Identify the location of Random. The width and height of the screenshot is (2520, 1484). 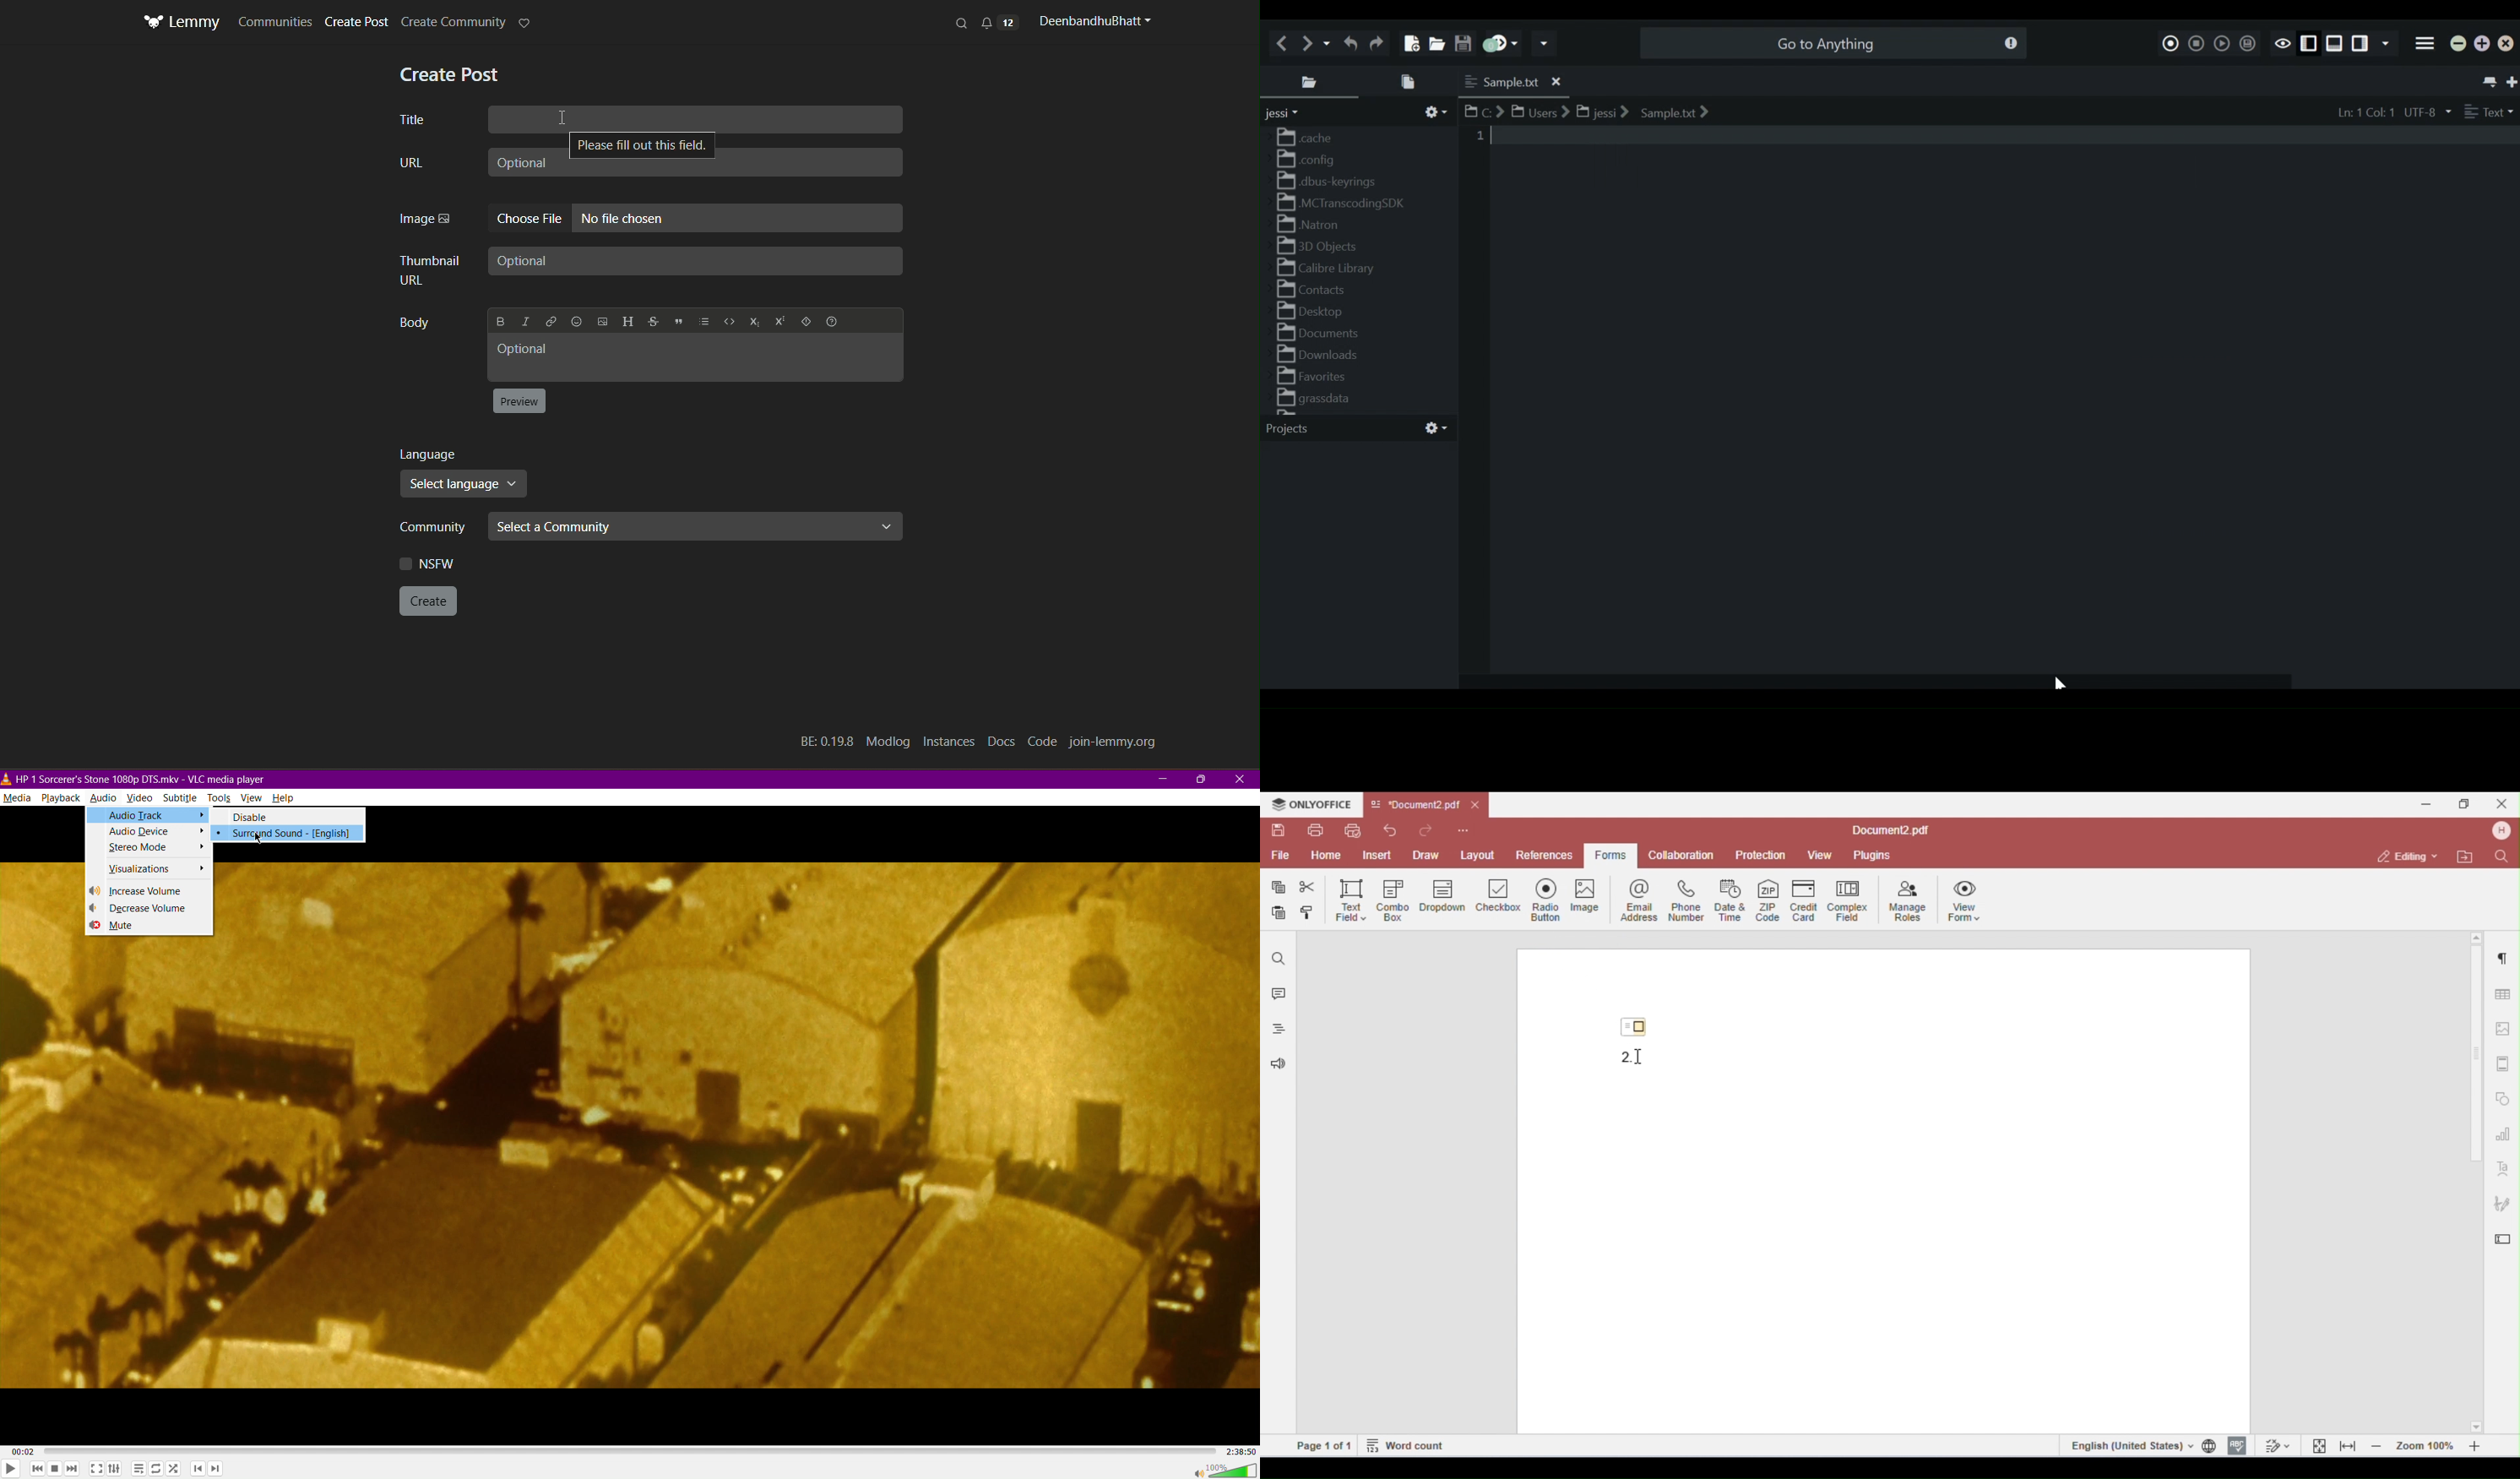
(174, 1470).